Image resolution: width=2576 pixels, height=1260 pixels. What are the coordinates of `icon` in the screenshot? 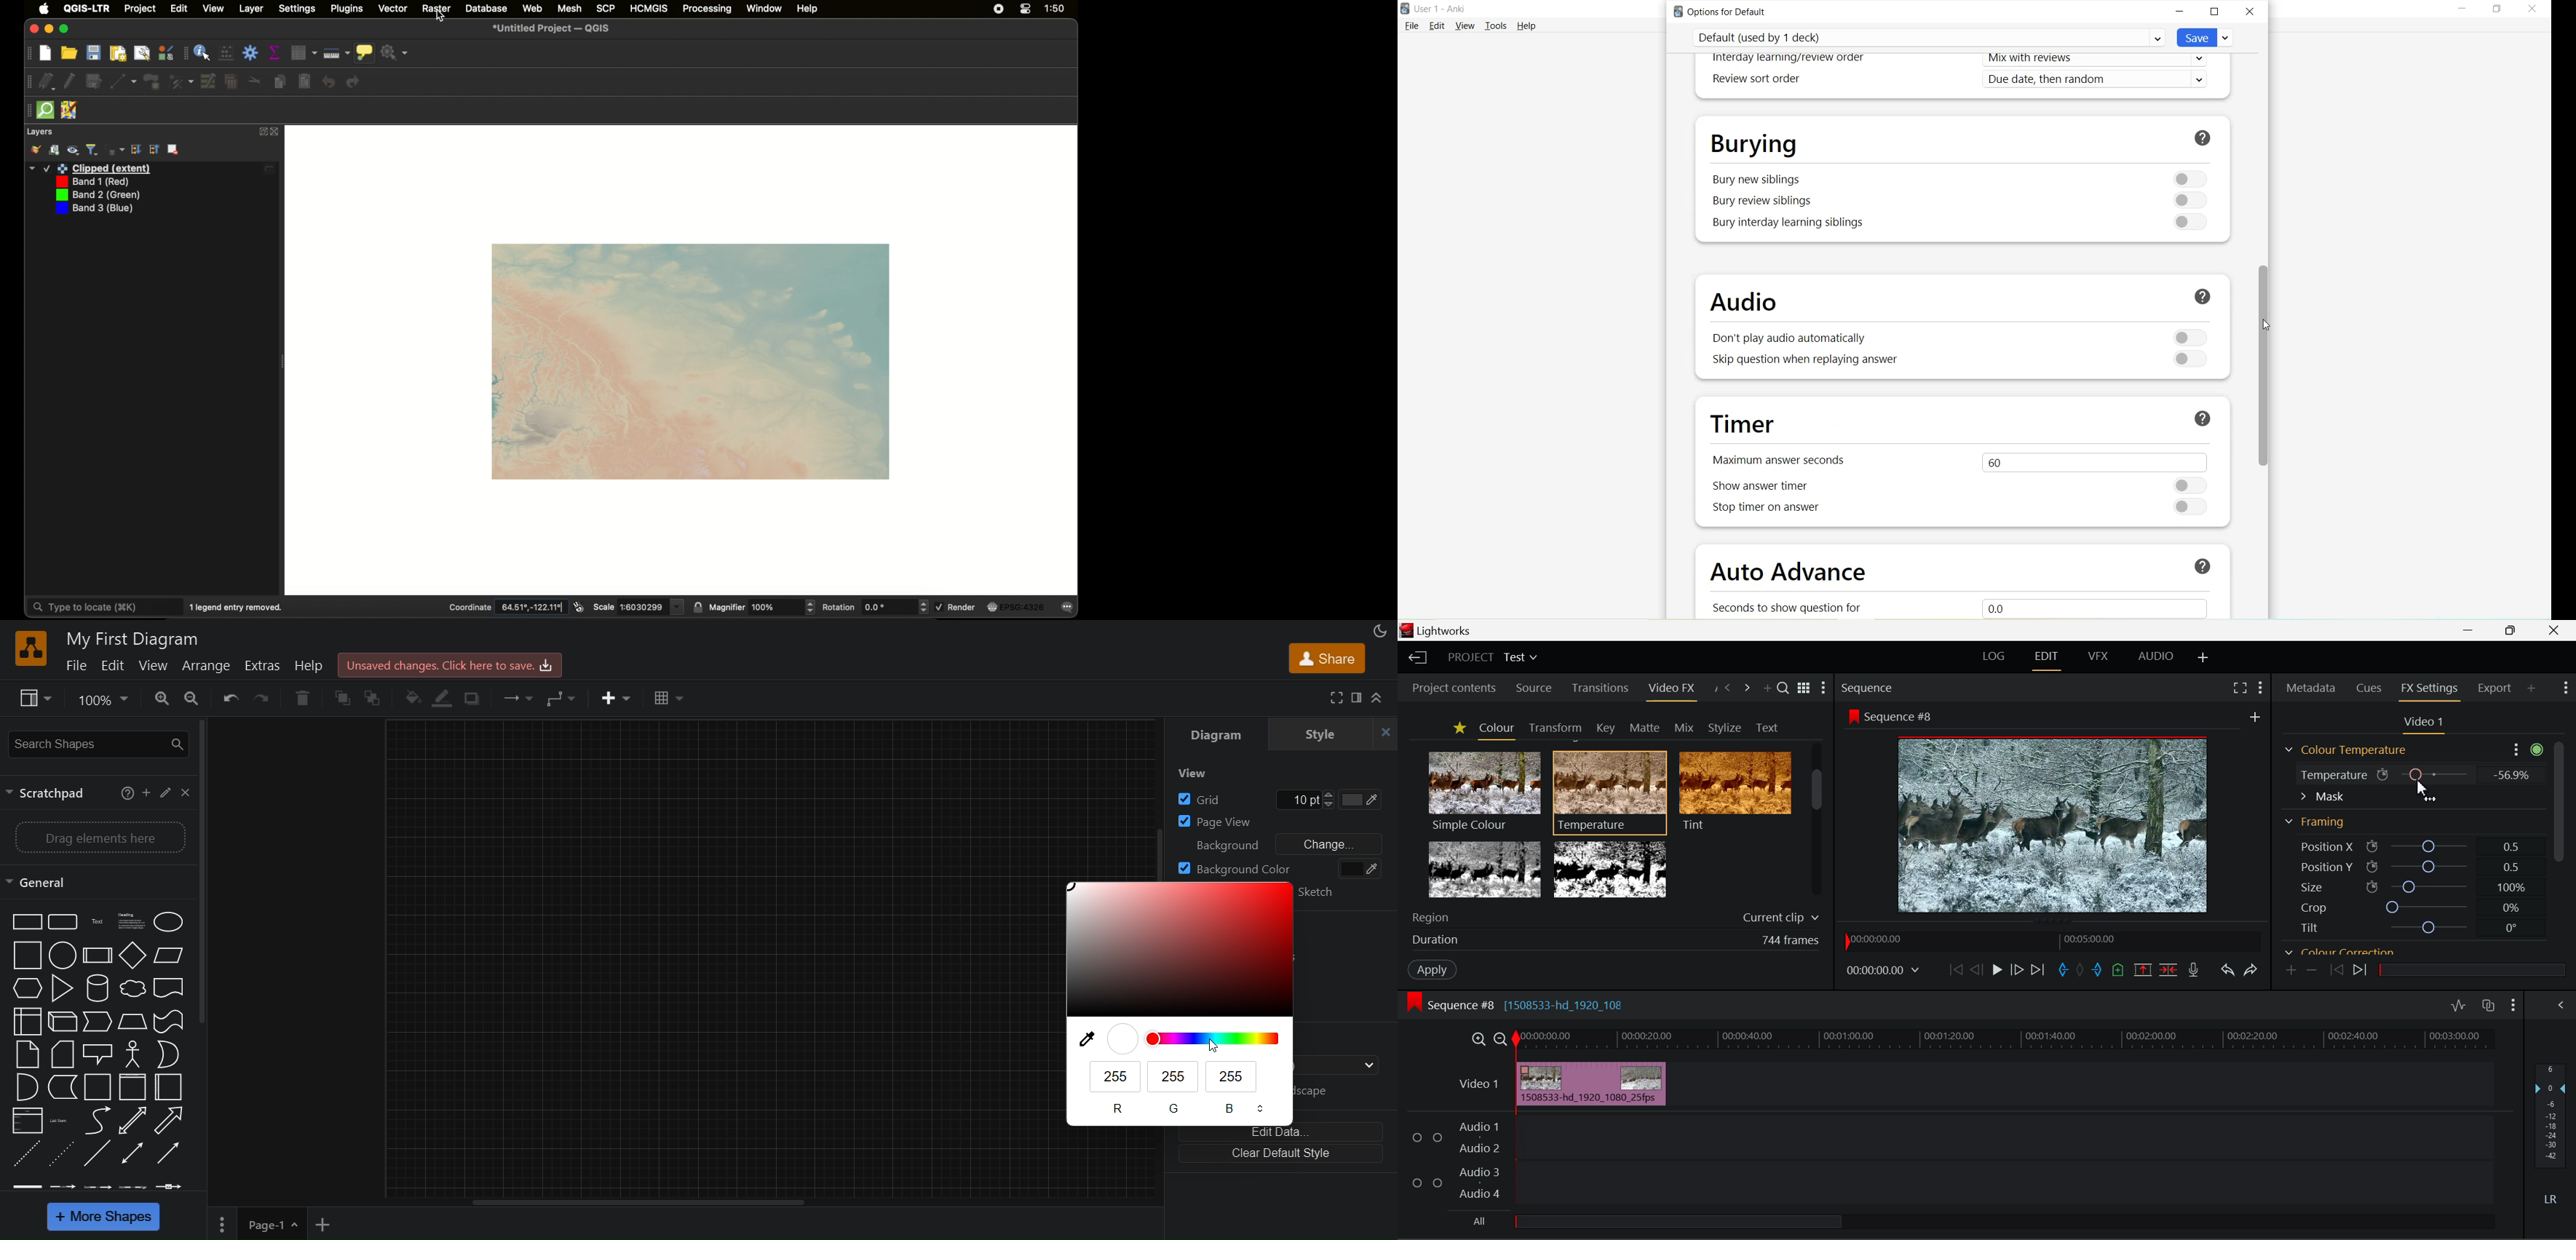 It's located at (2373, 847).